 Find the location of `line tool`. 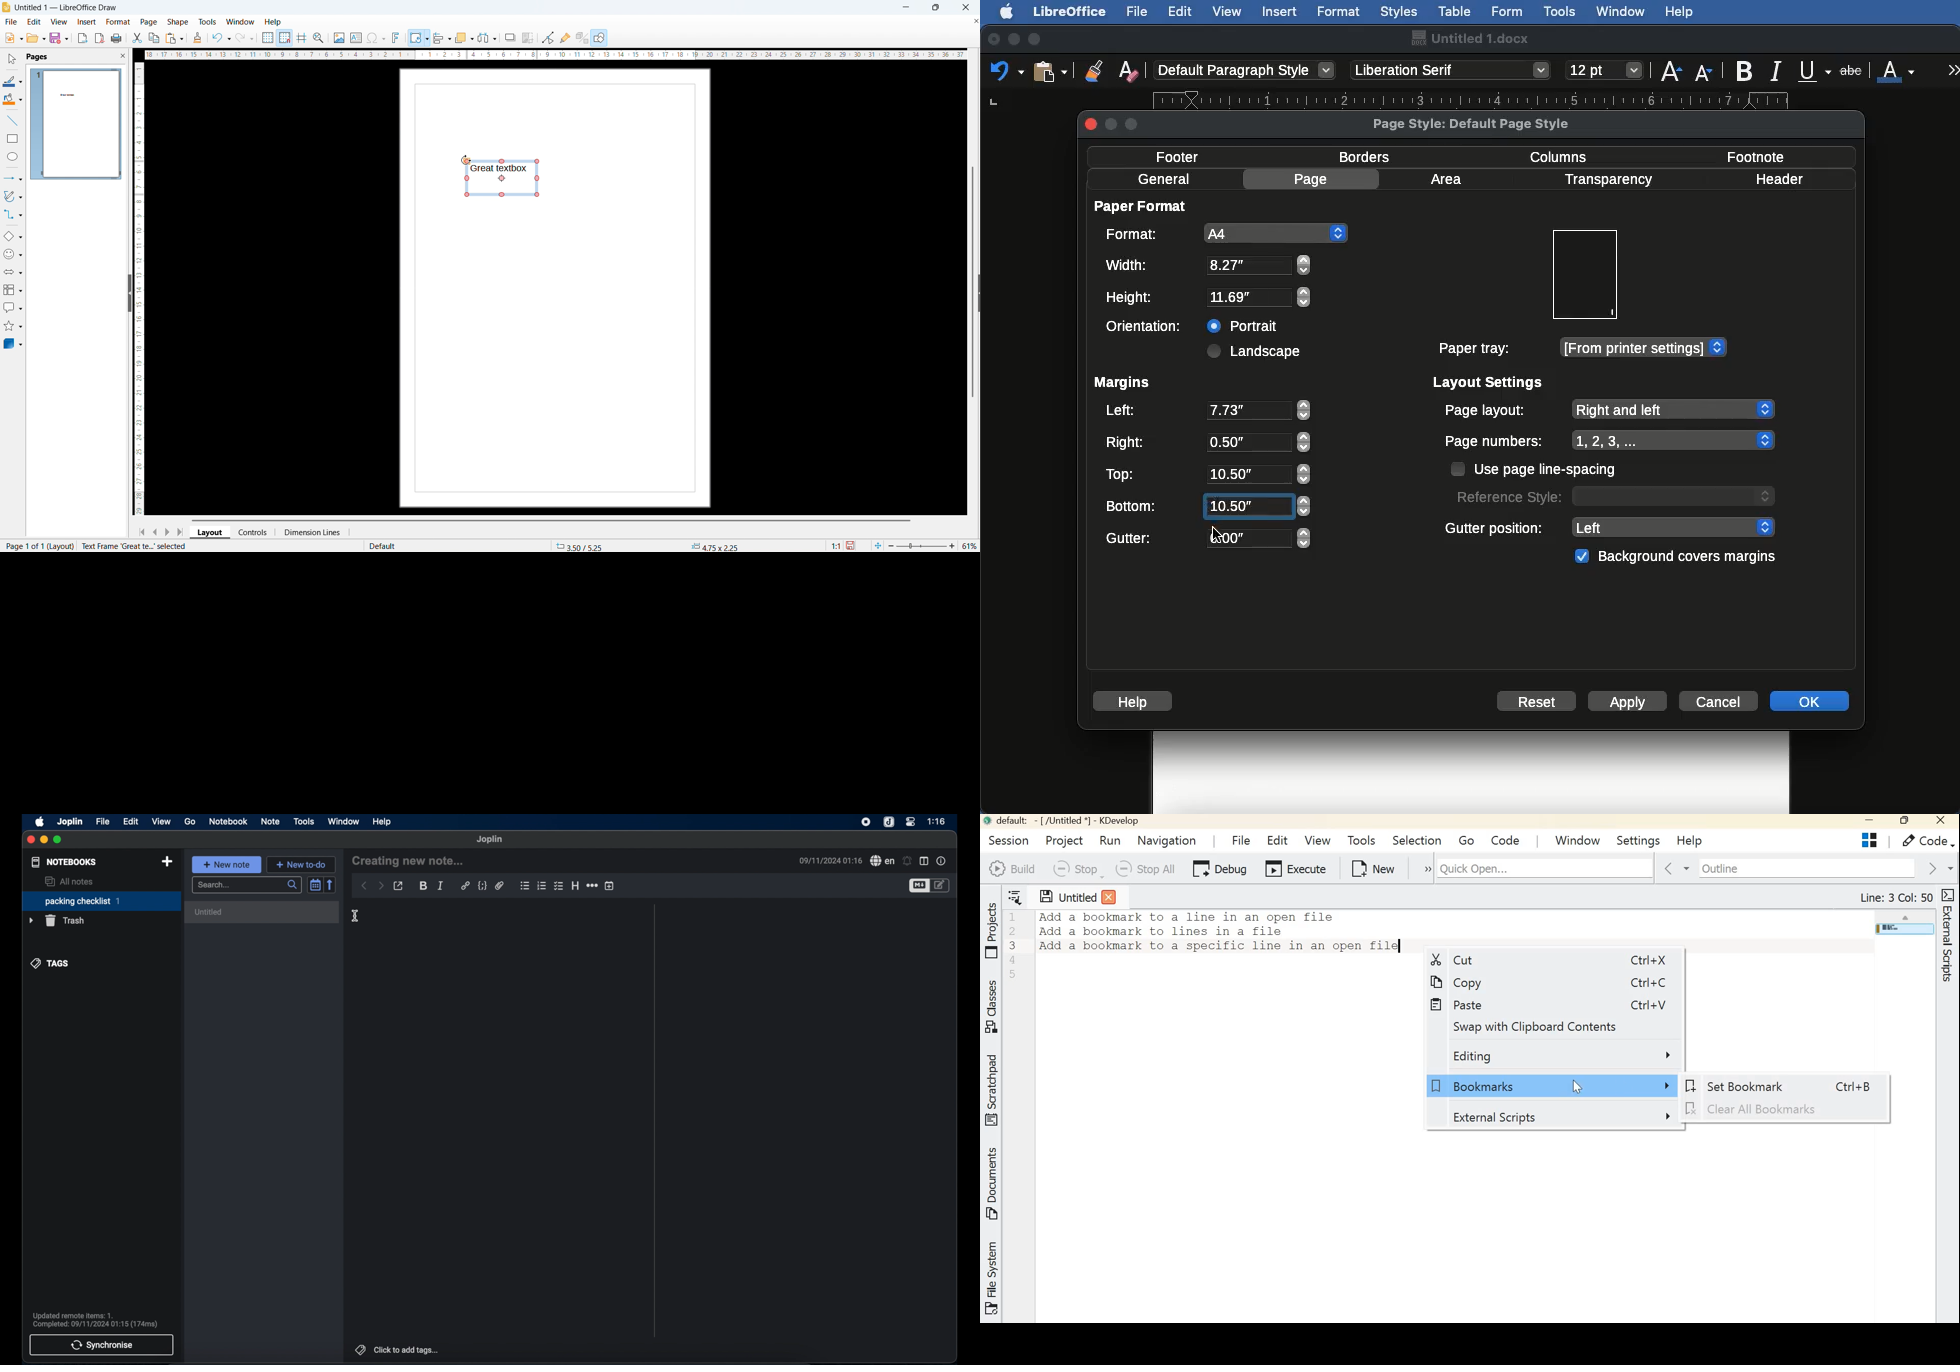

line tool is located at coordinates (12, 120).